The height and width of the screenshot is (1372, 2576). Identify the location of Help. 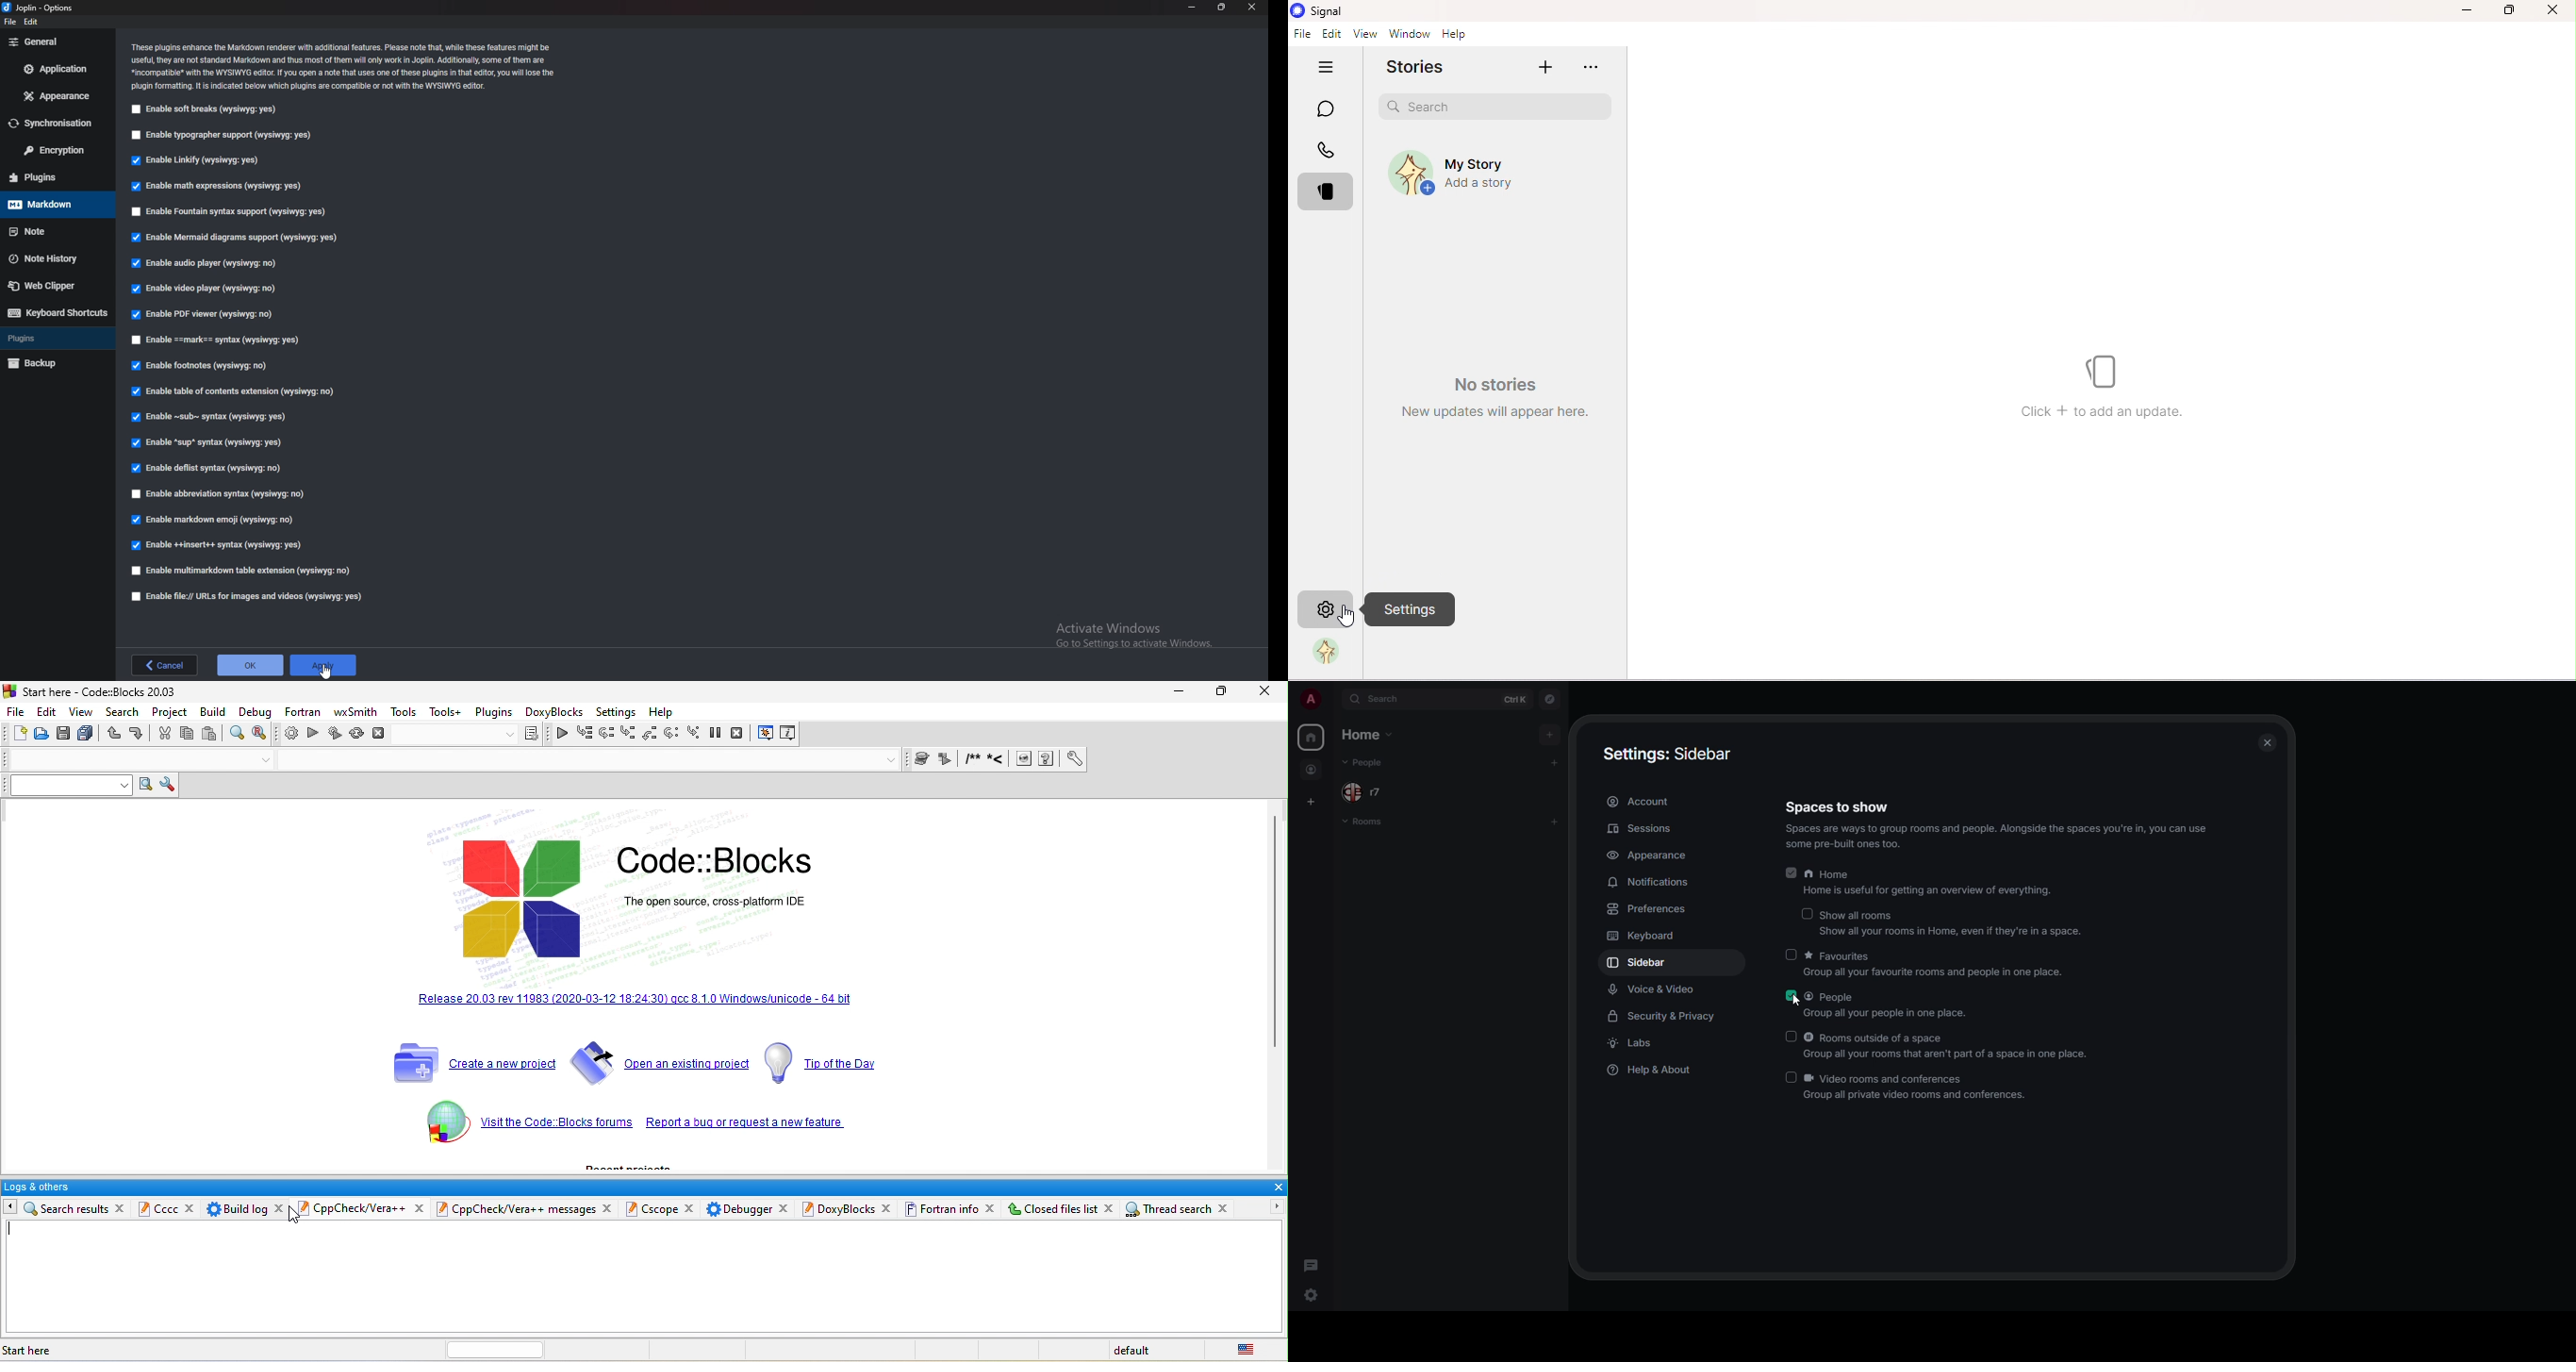
(1455, 36).